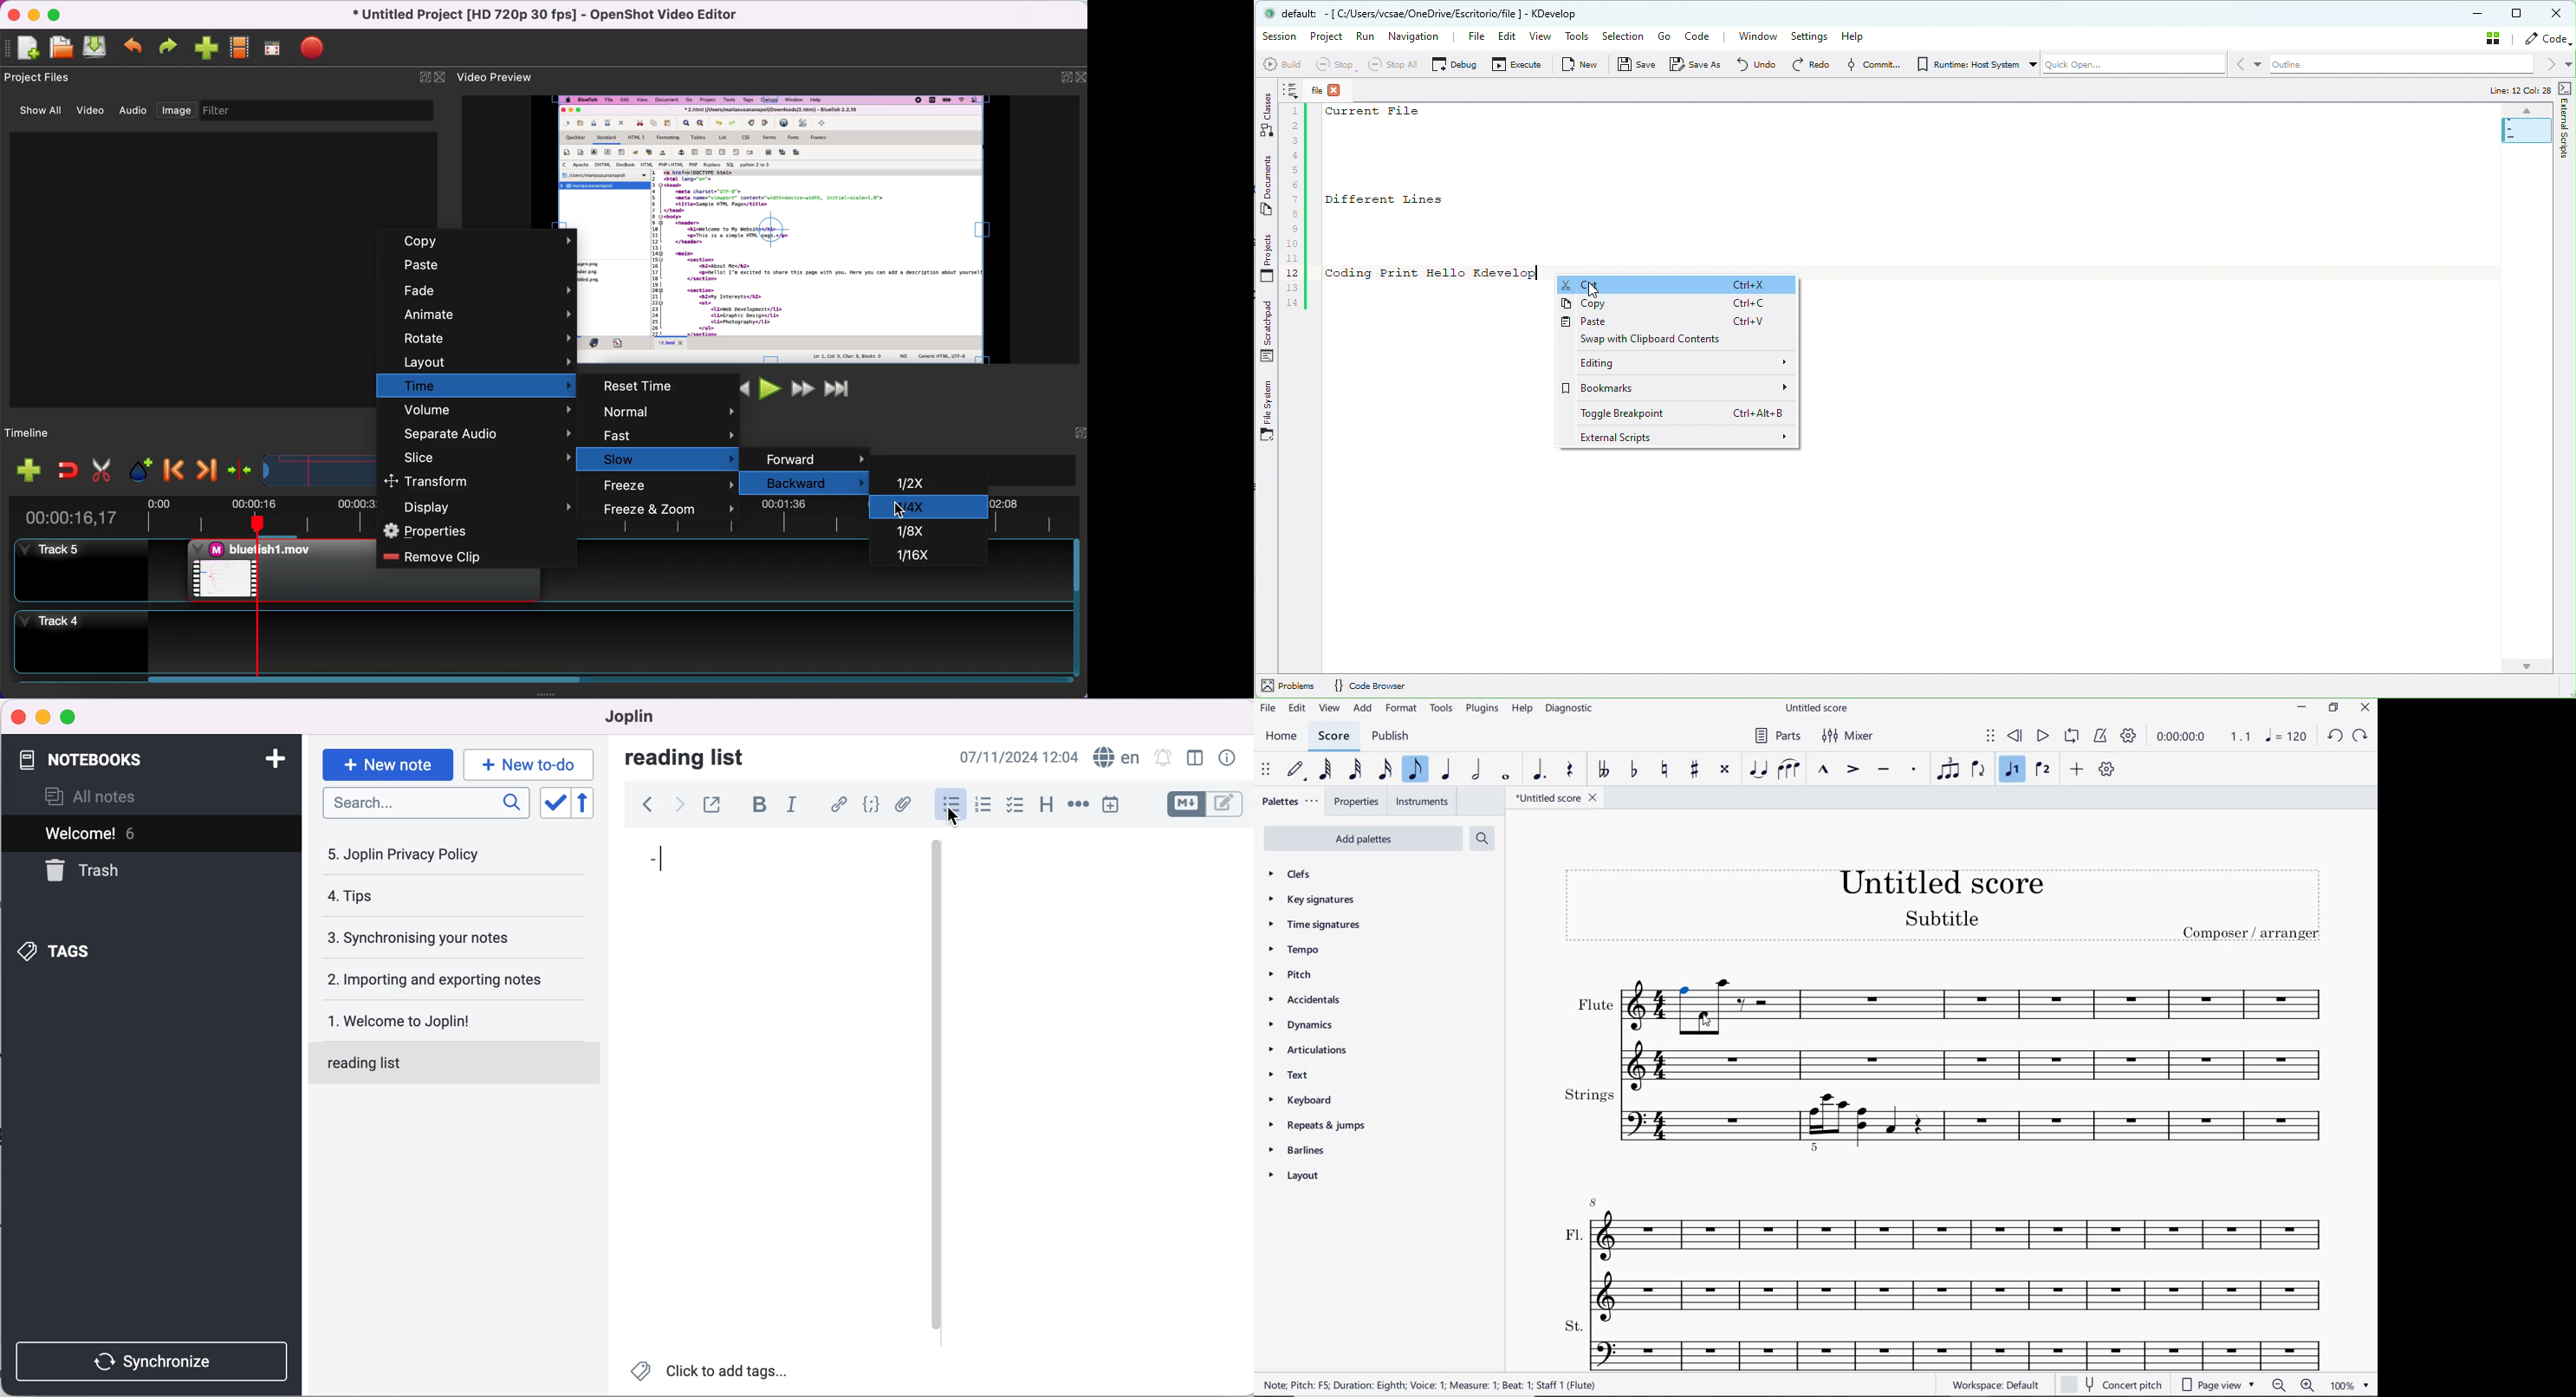  I want to click on DIAGNOSTIC, so click(1572, 709).